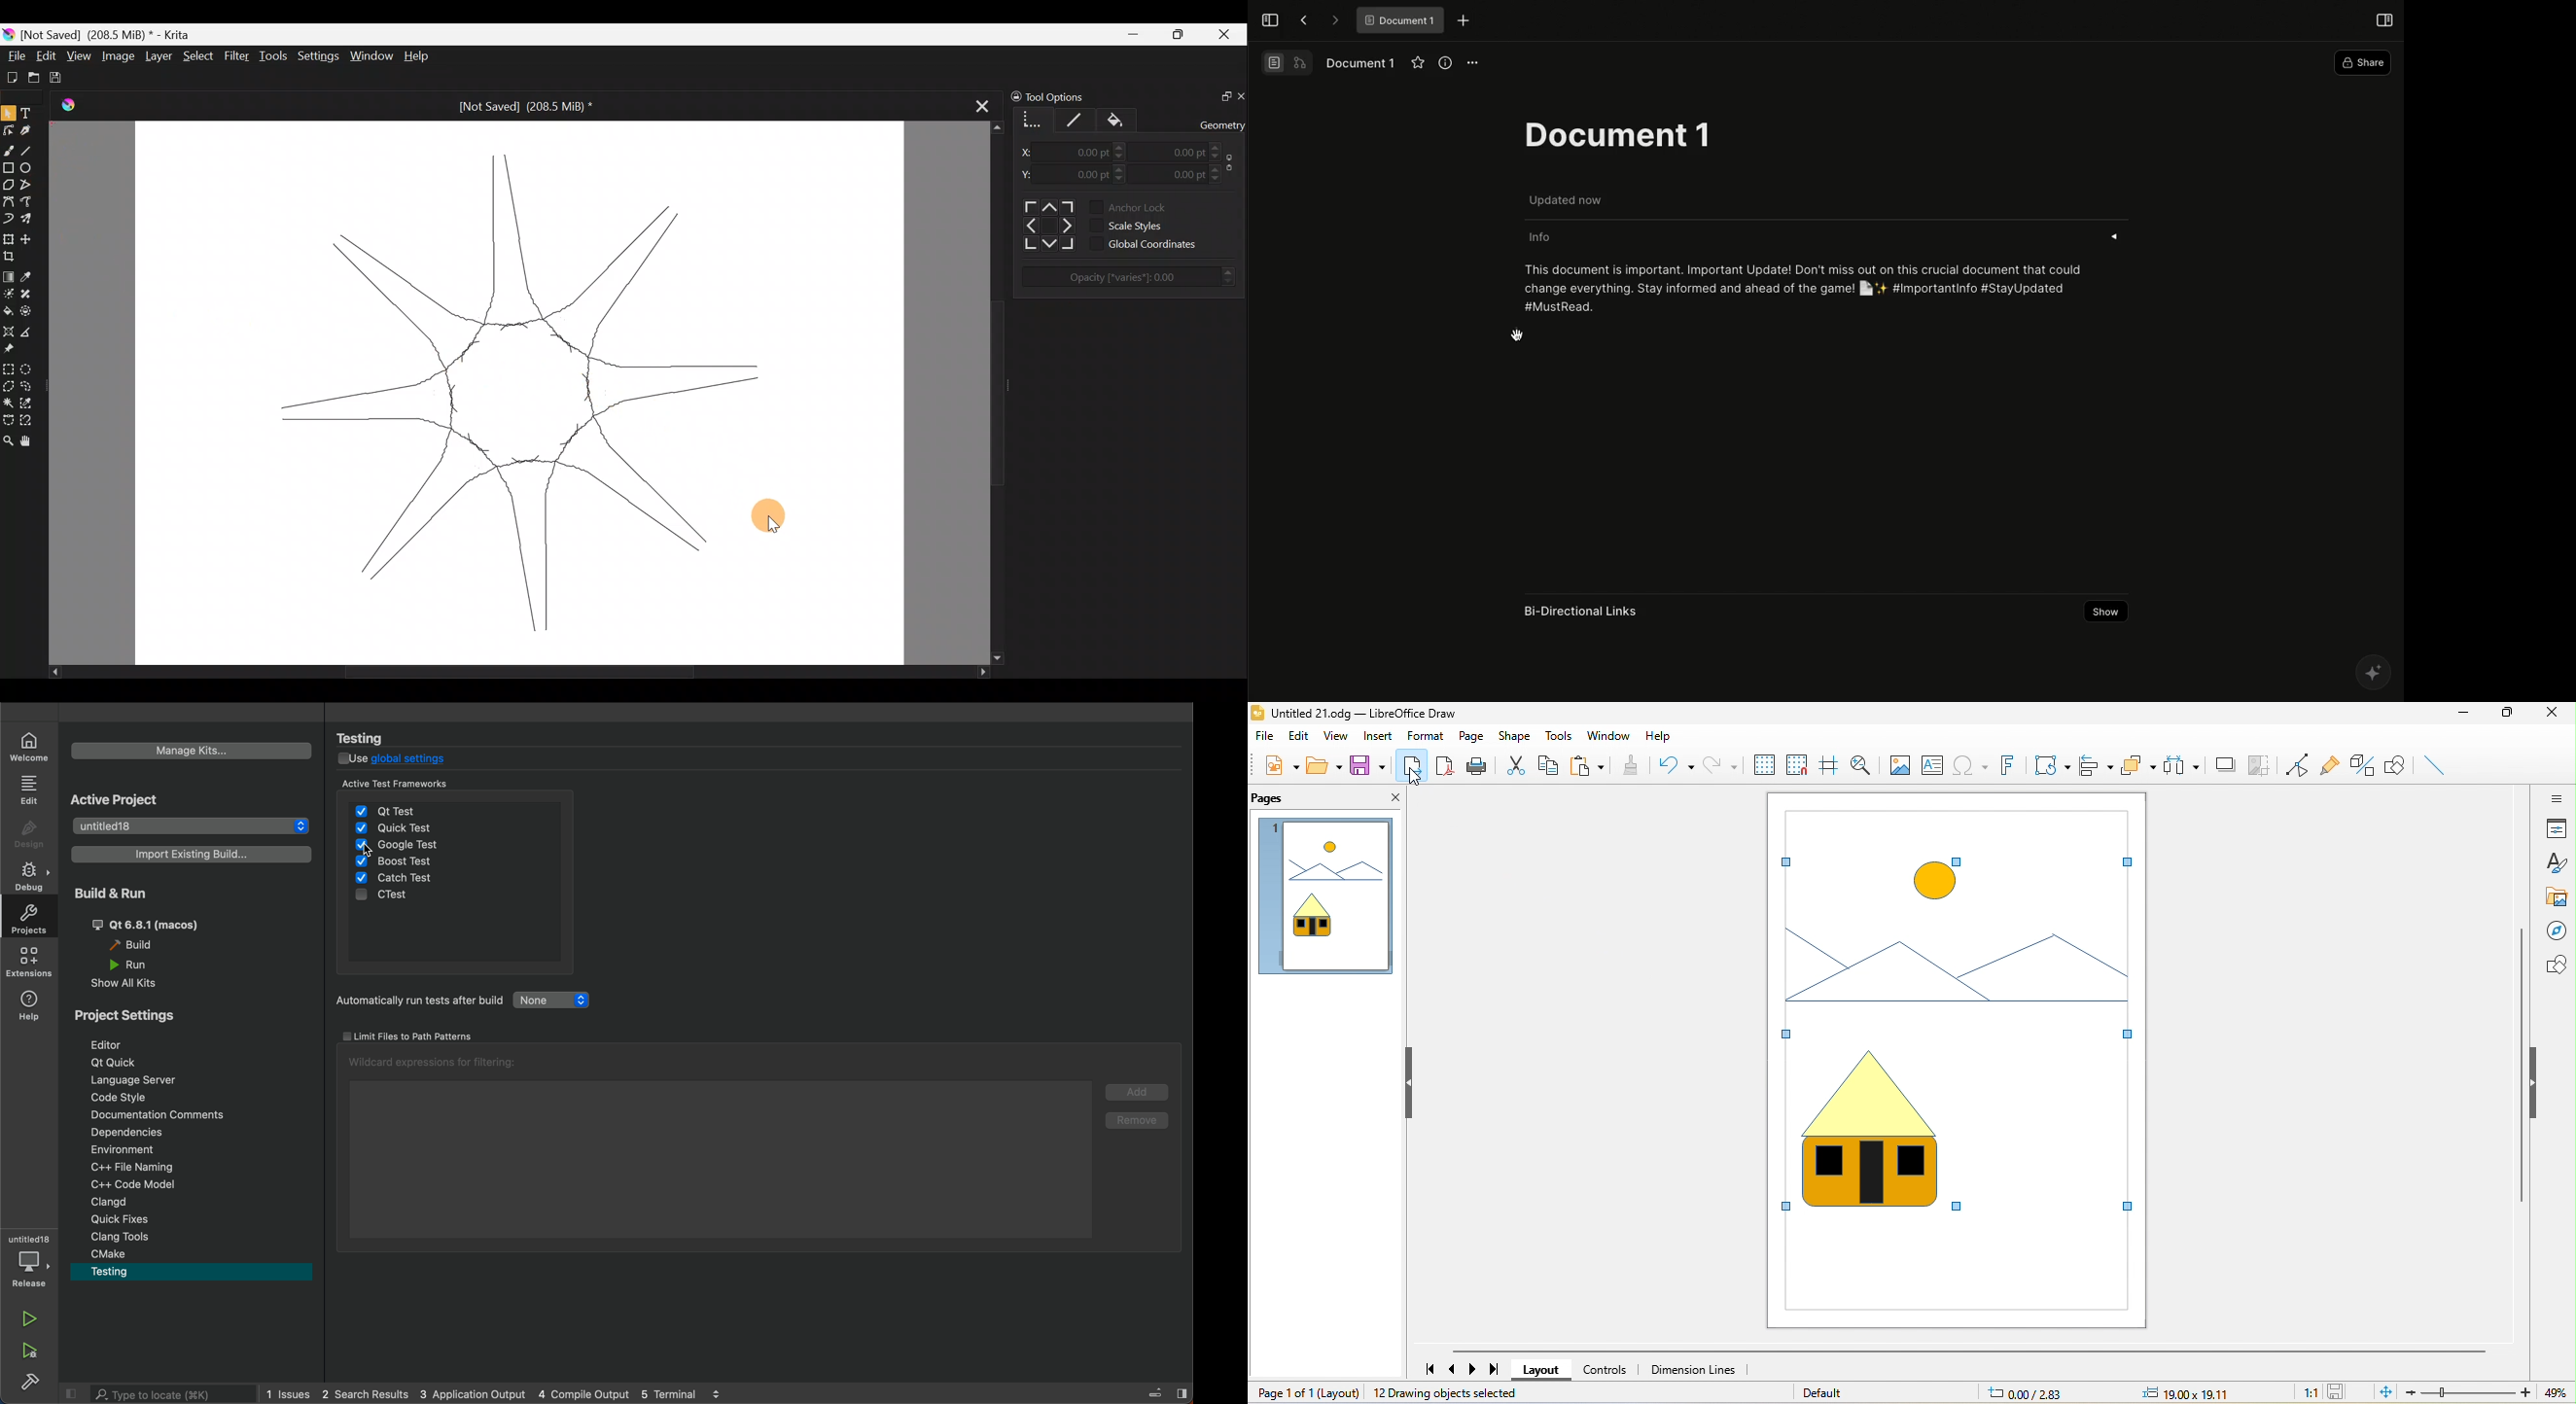 Image resolution: width=2576 pixels, height=1428 pixels. I want to click on Pan tool, so click(30, 443).